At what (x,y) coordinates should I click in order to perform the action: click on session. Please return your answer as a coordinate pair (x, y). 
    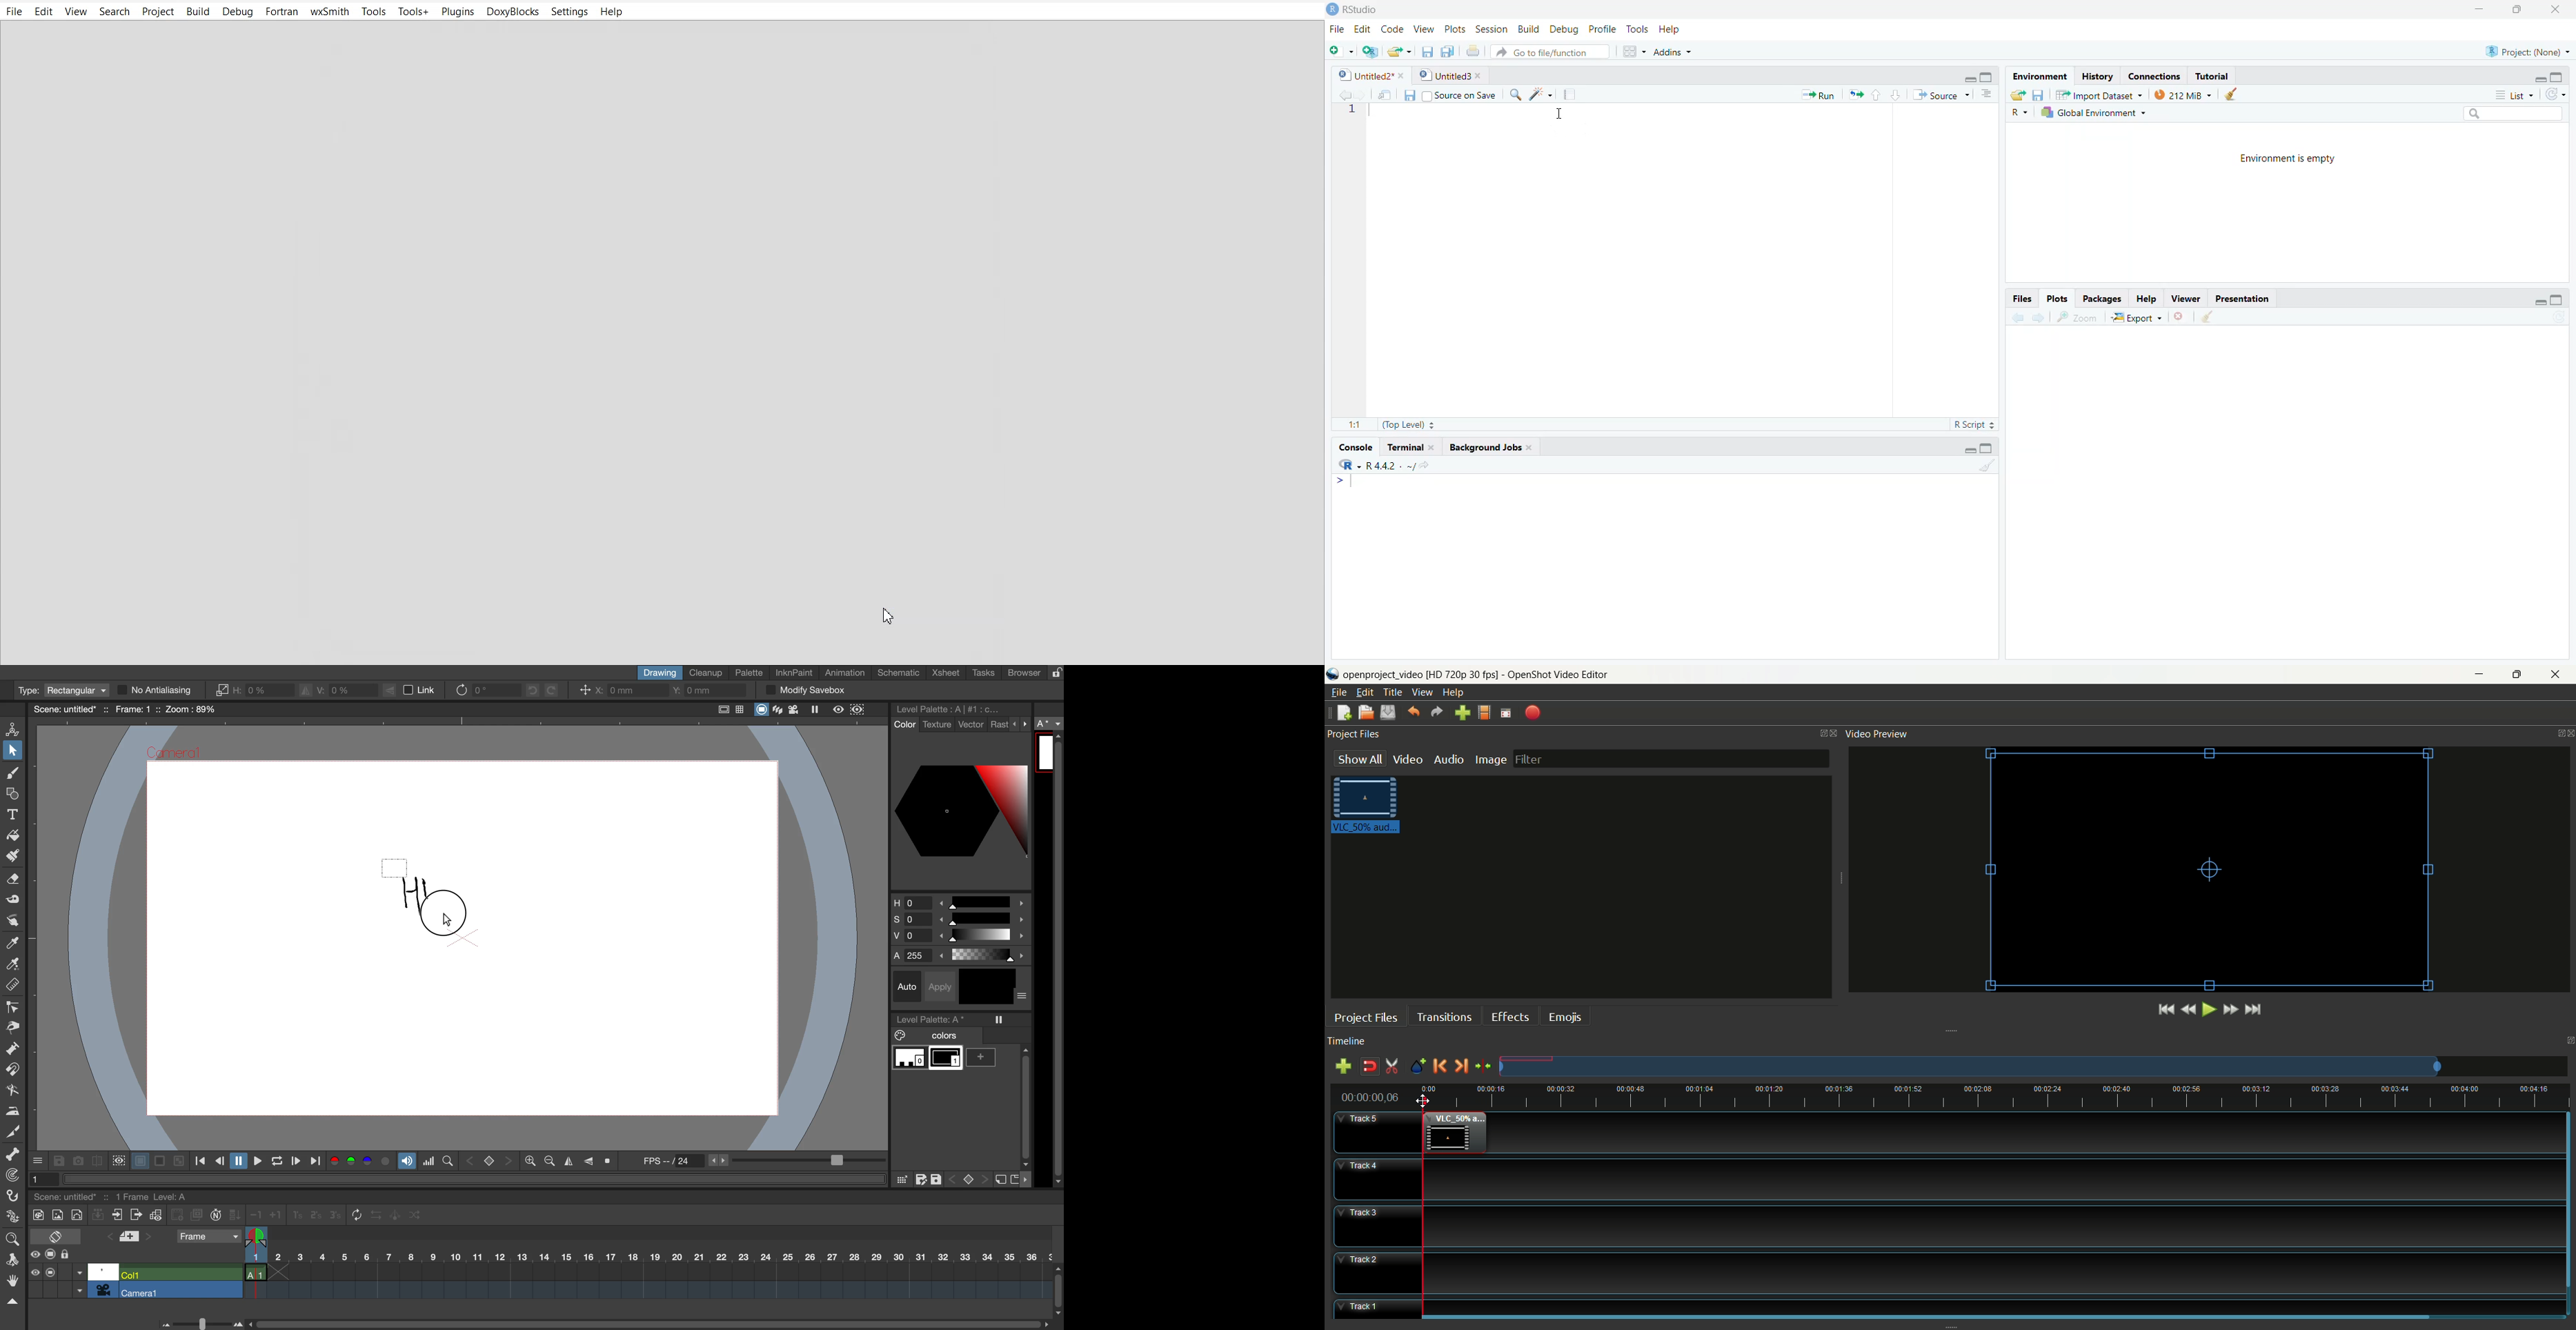
    Looking at the image, I should click on (1494, 28).